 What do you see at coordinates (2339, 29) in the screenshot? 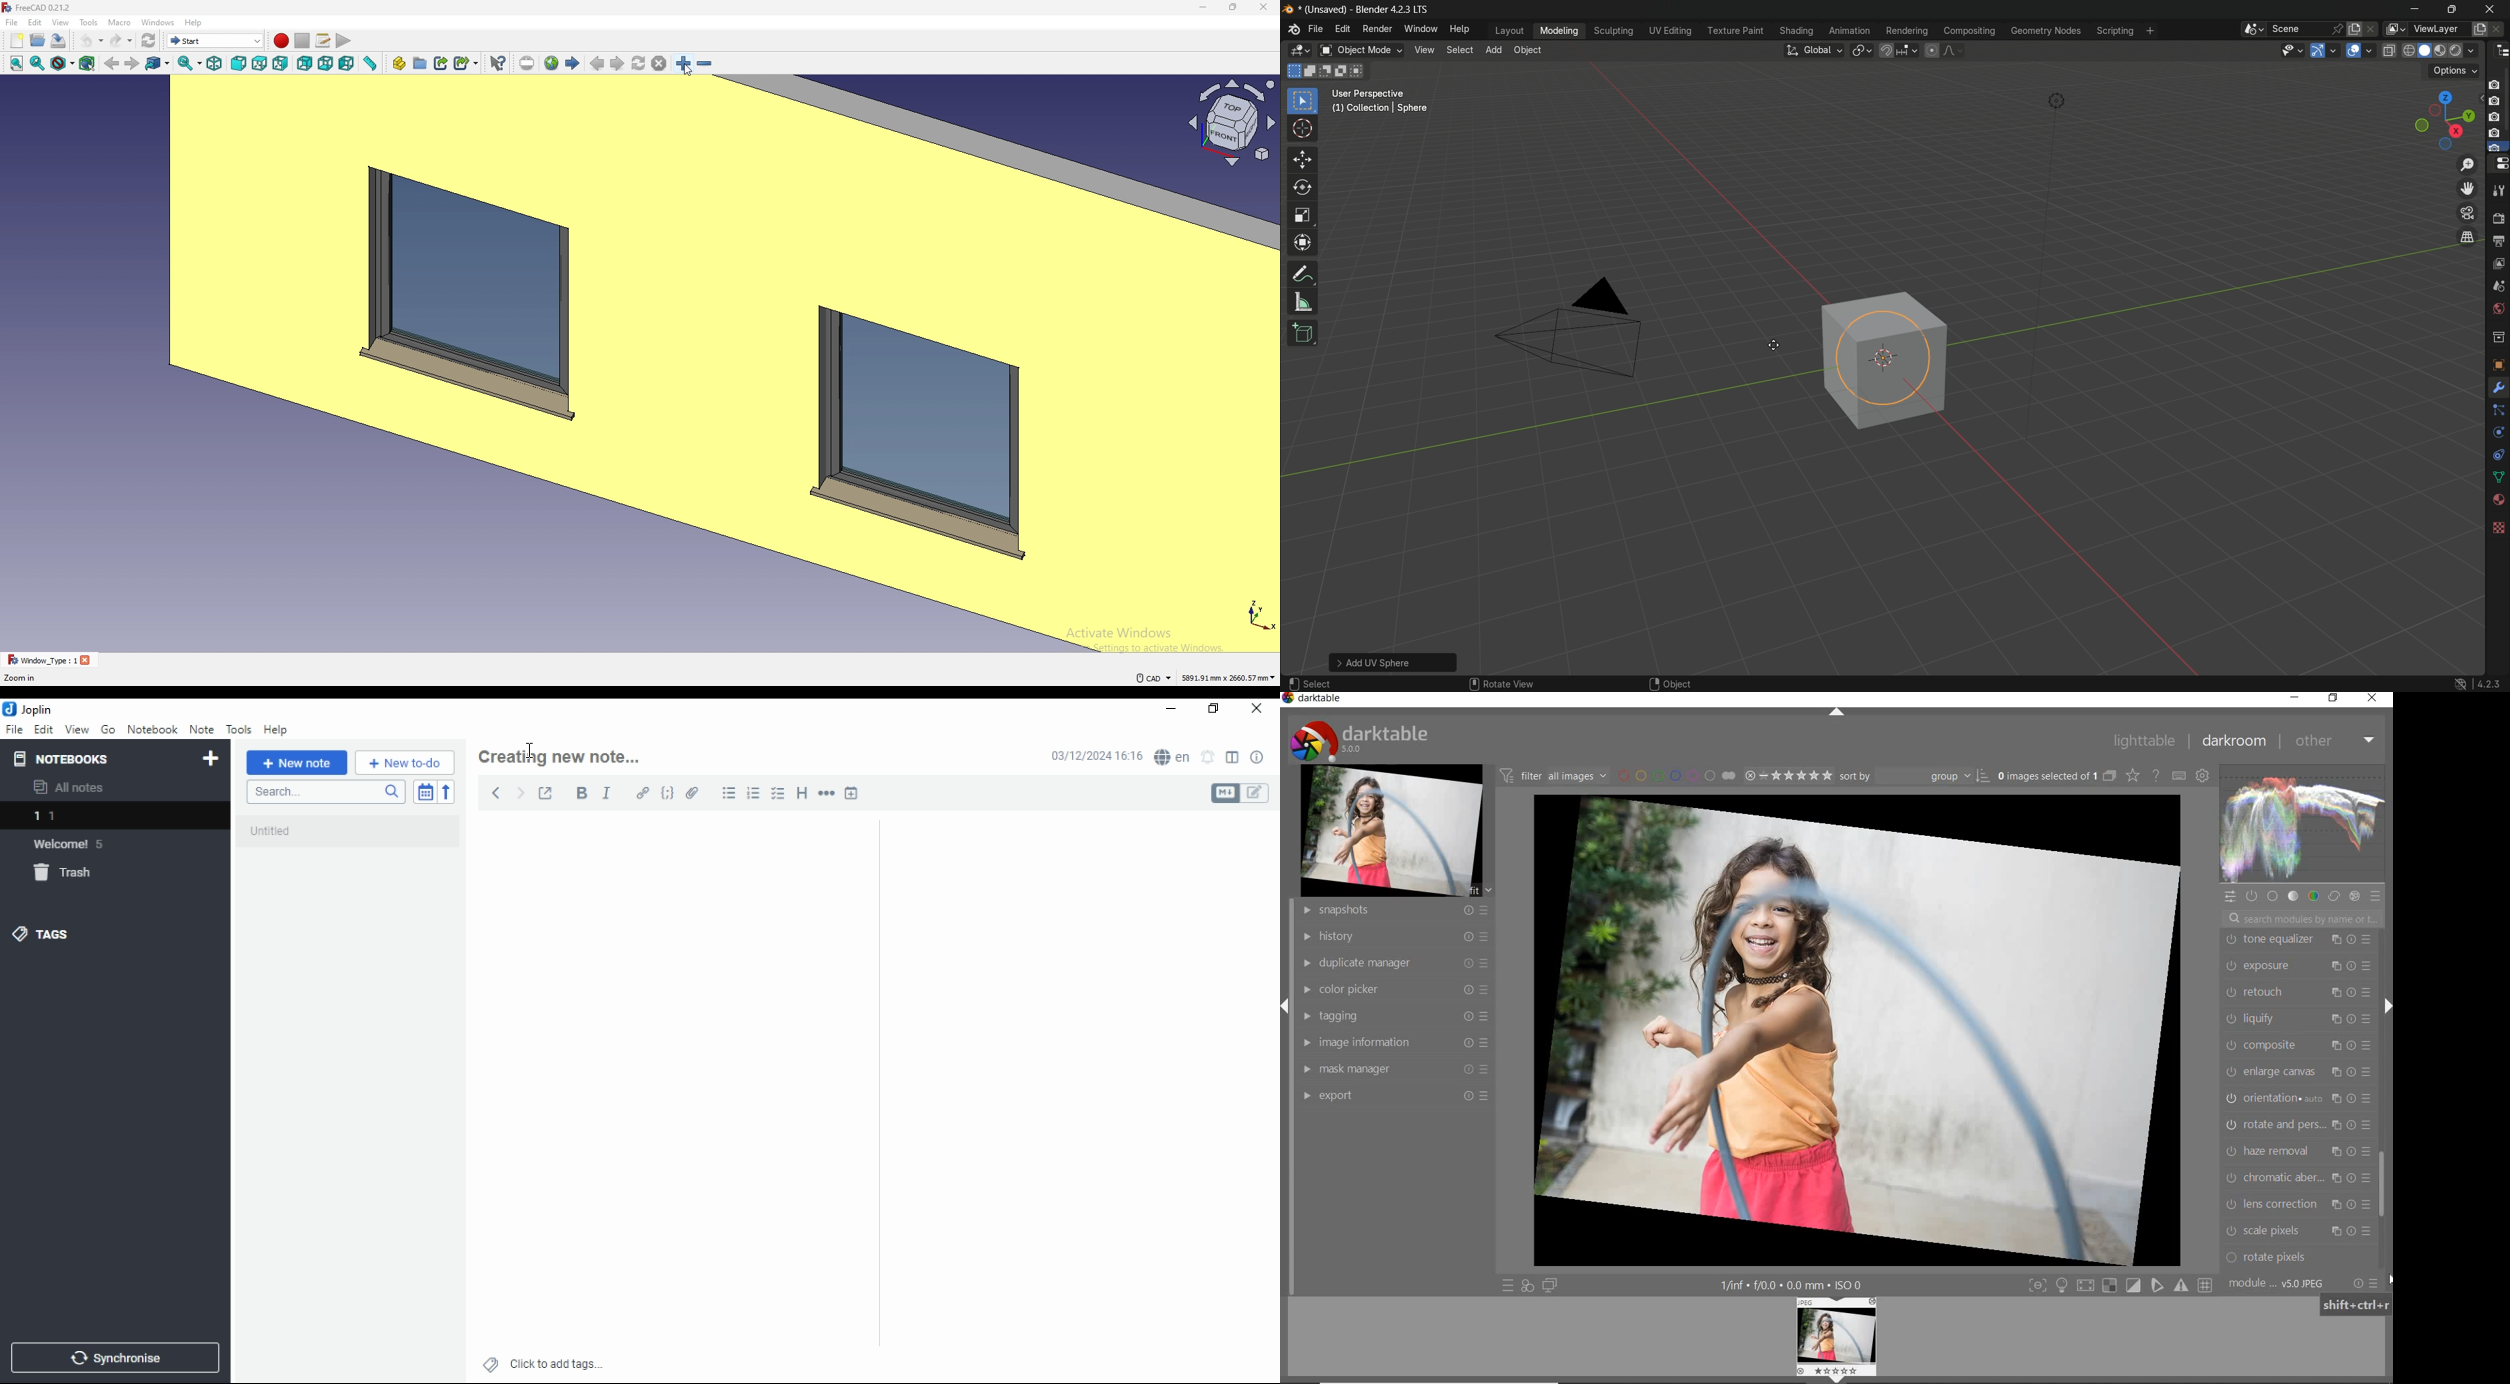
I see `pin scene to workplace` at bounding box center [2339, 29].